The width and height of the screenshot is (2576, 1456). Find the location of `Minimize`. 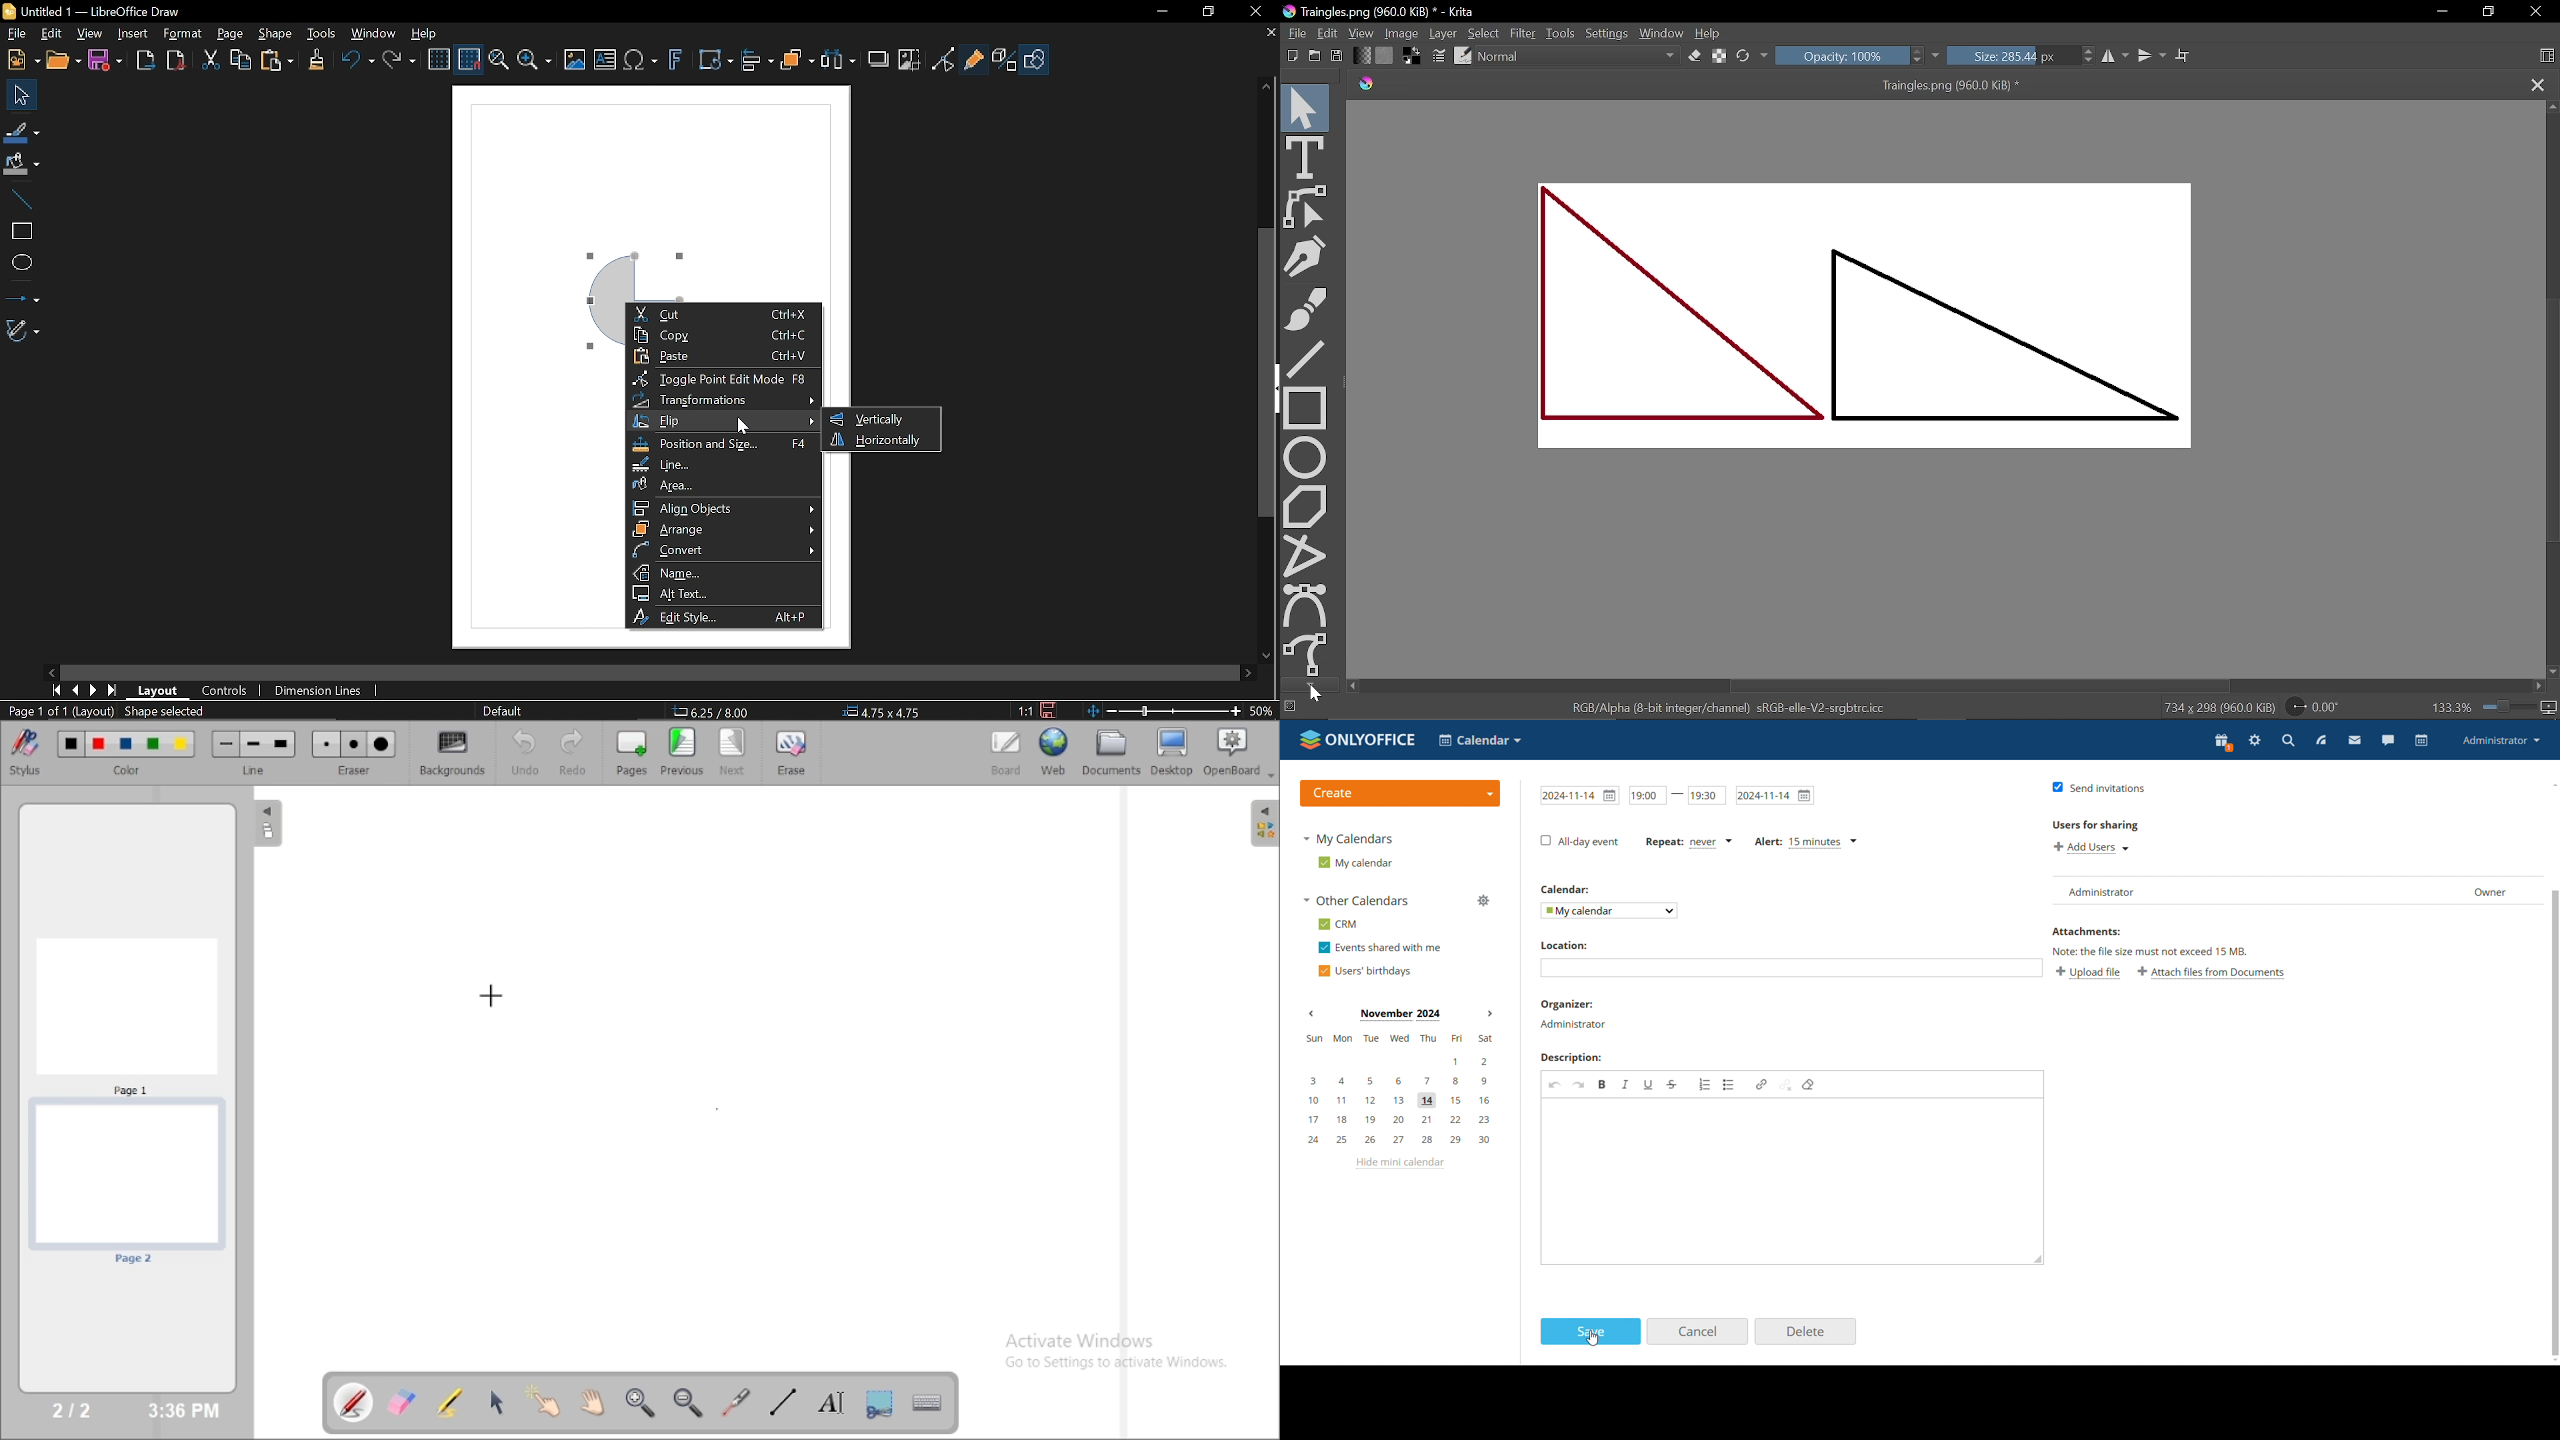

Minimize is located at coordinates (2442, 11).